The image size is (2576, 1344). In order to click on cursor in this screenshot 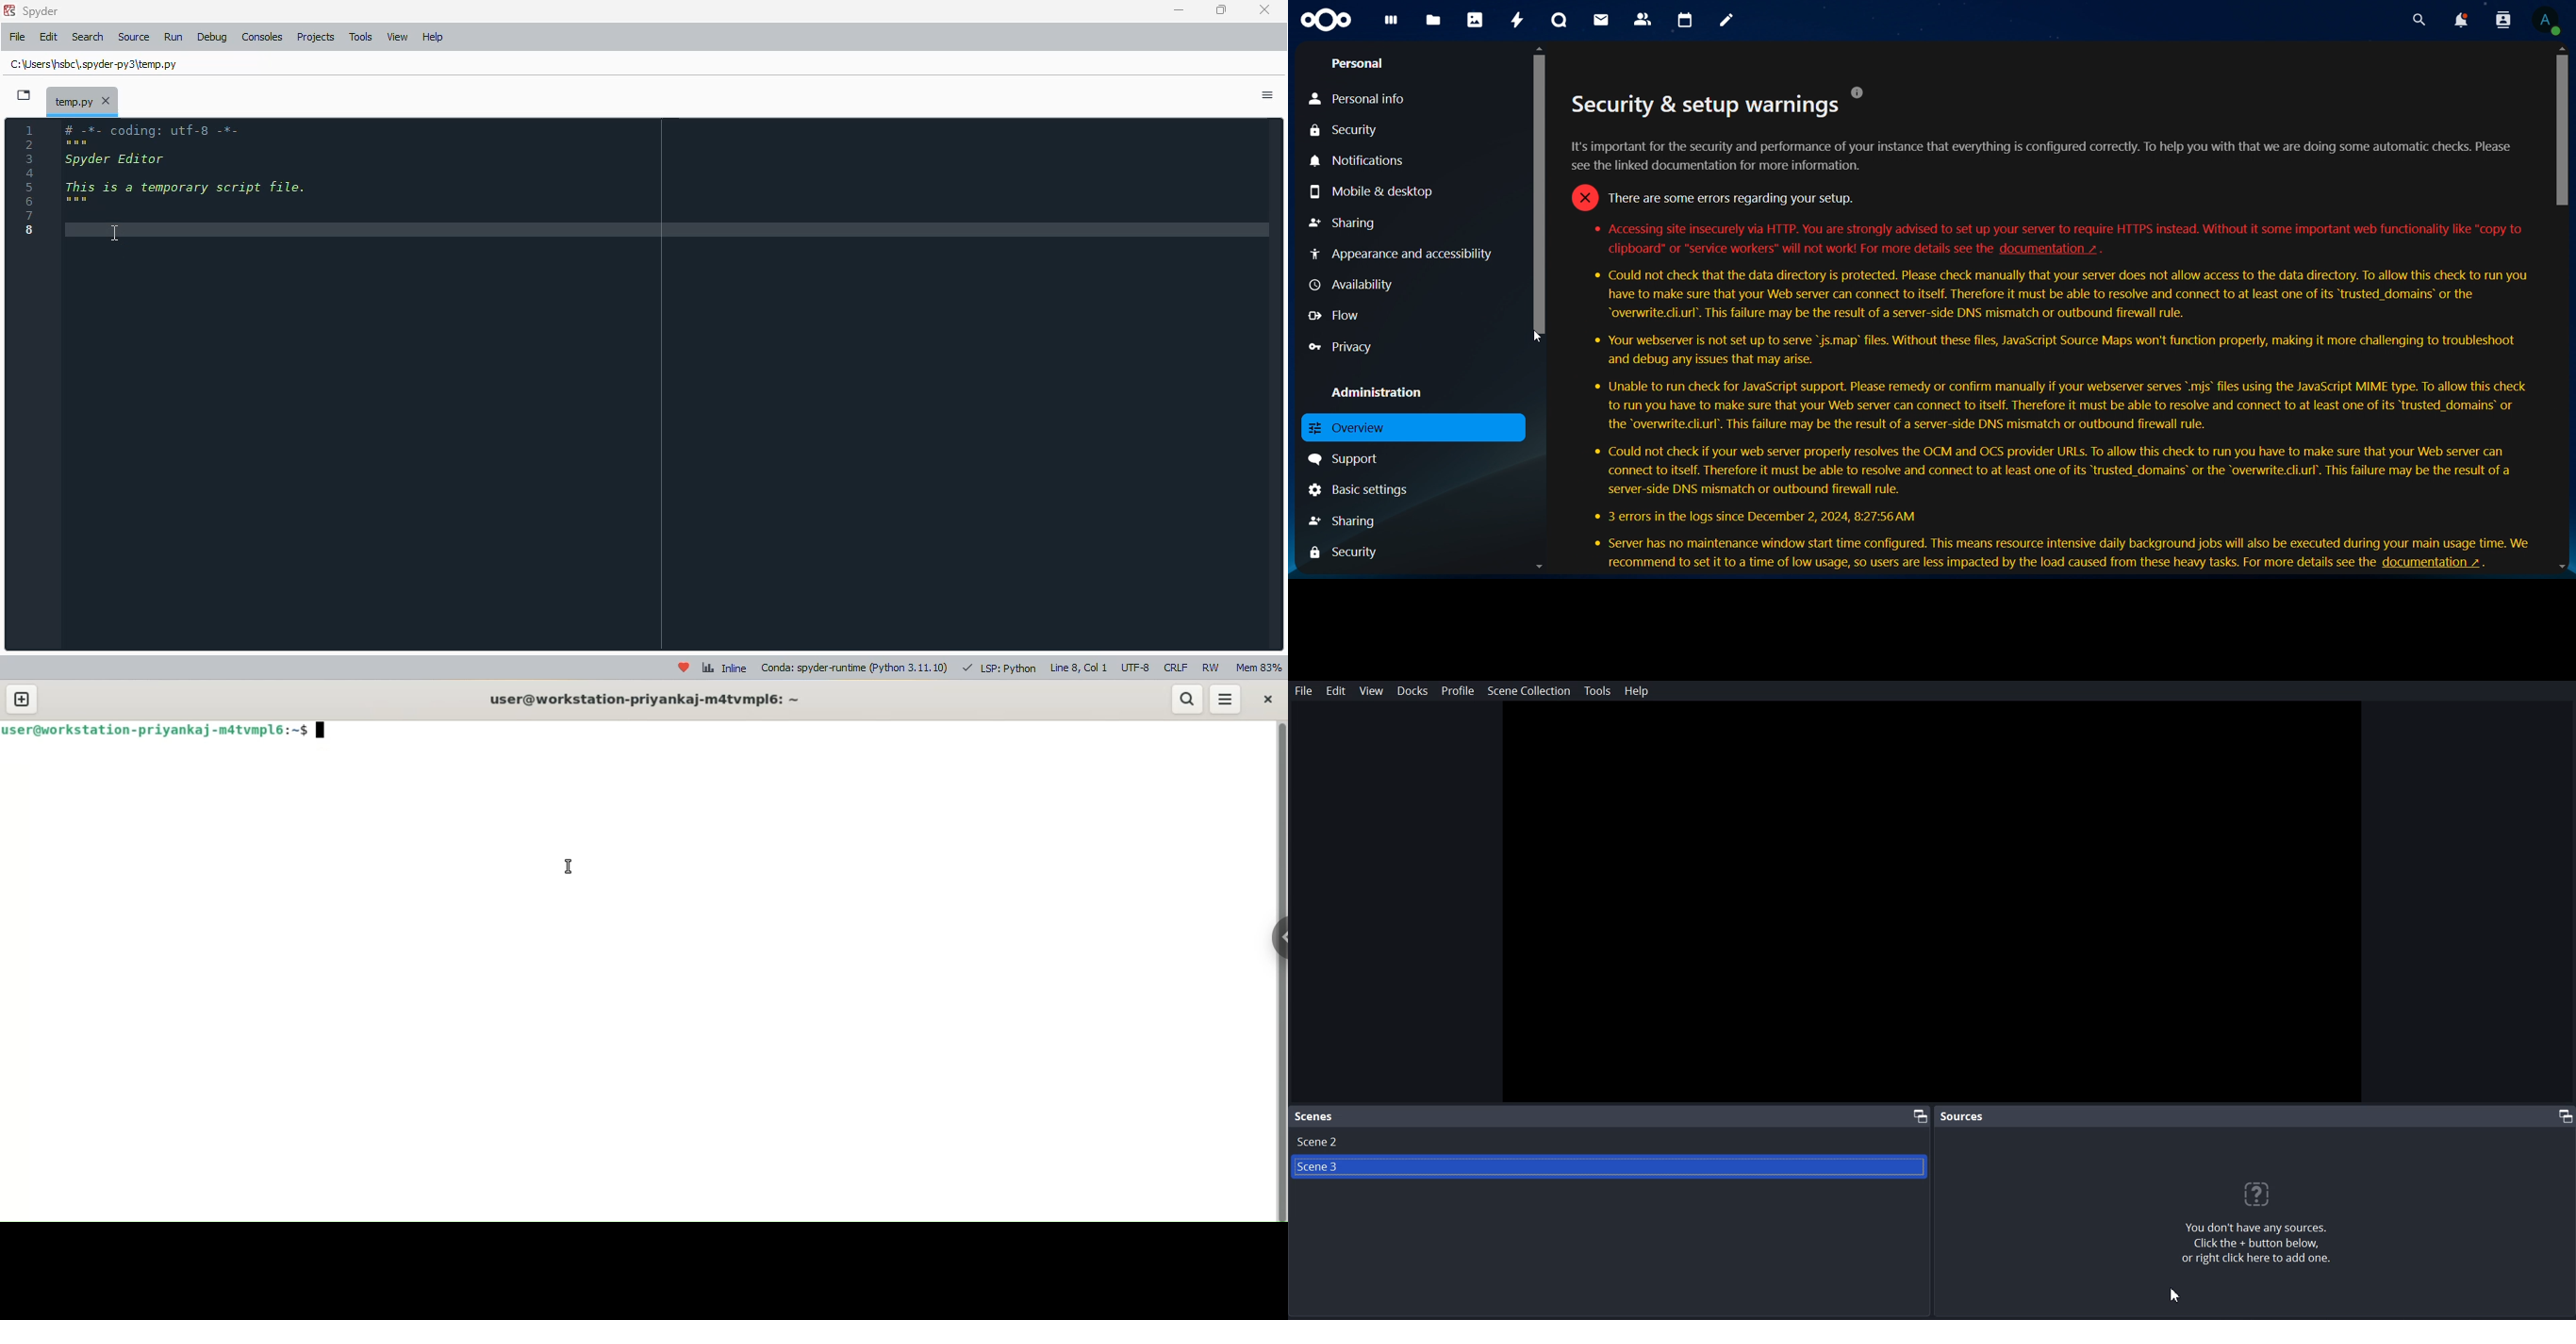, I will do `click(1538, 335)`.